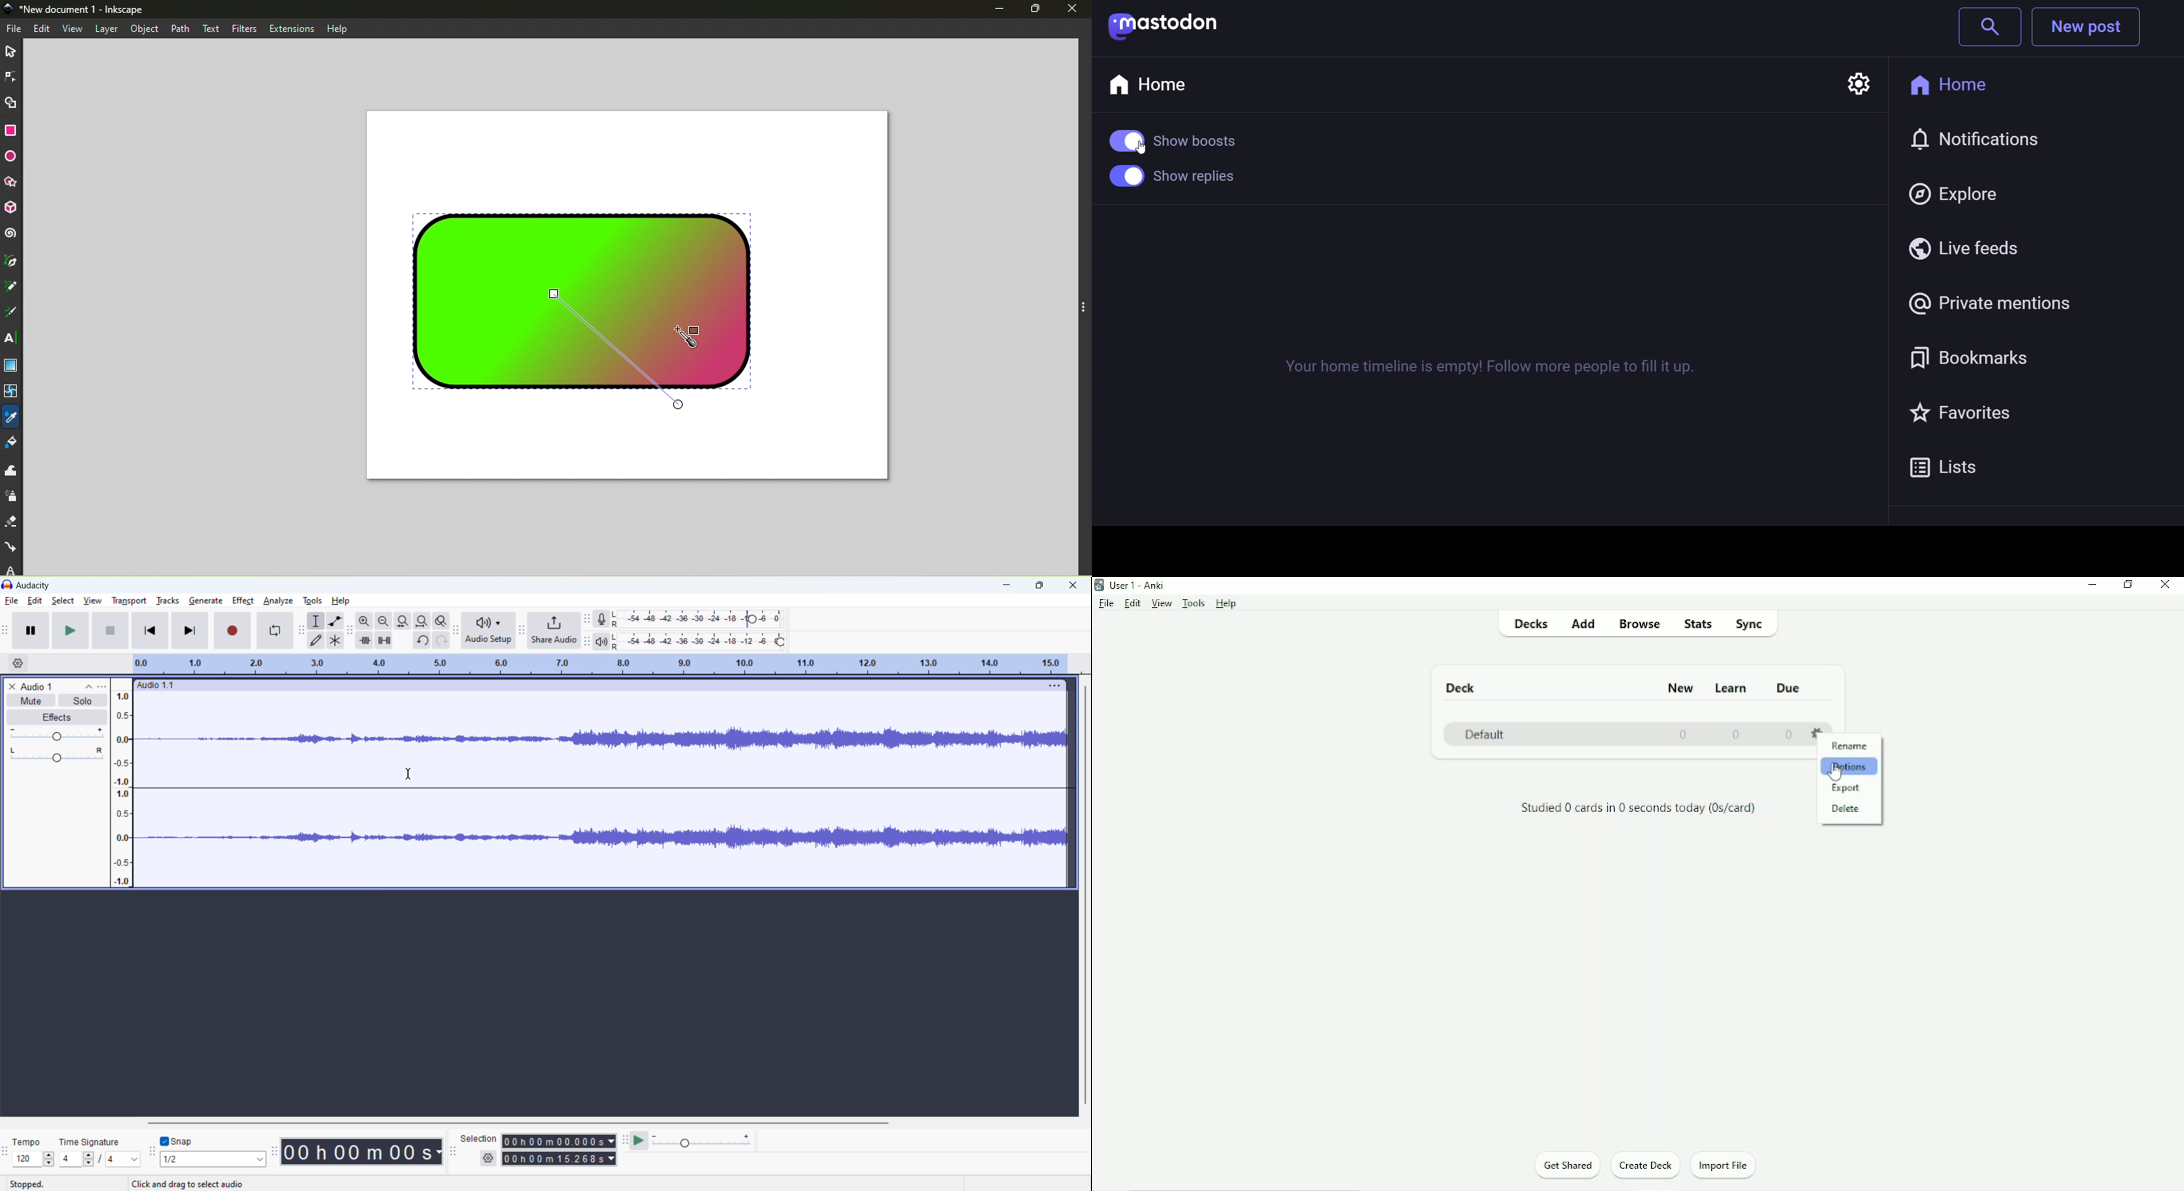 This screenshot has width=2184, height=1204. What do you see at coordinates (2092, 587) in the screenshot?
I see `Minimize` at bounding box center [2092, 587].